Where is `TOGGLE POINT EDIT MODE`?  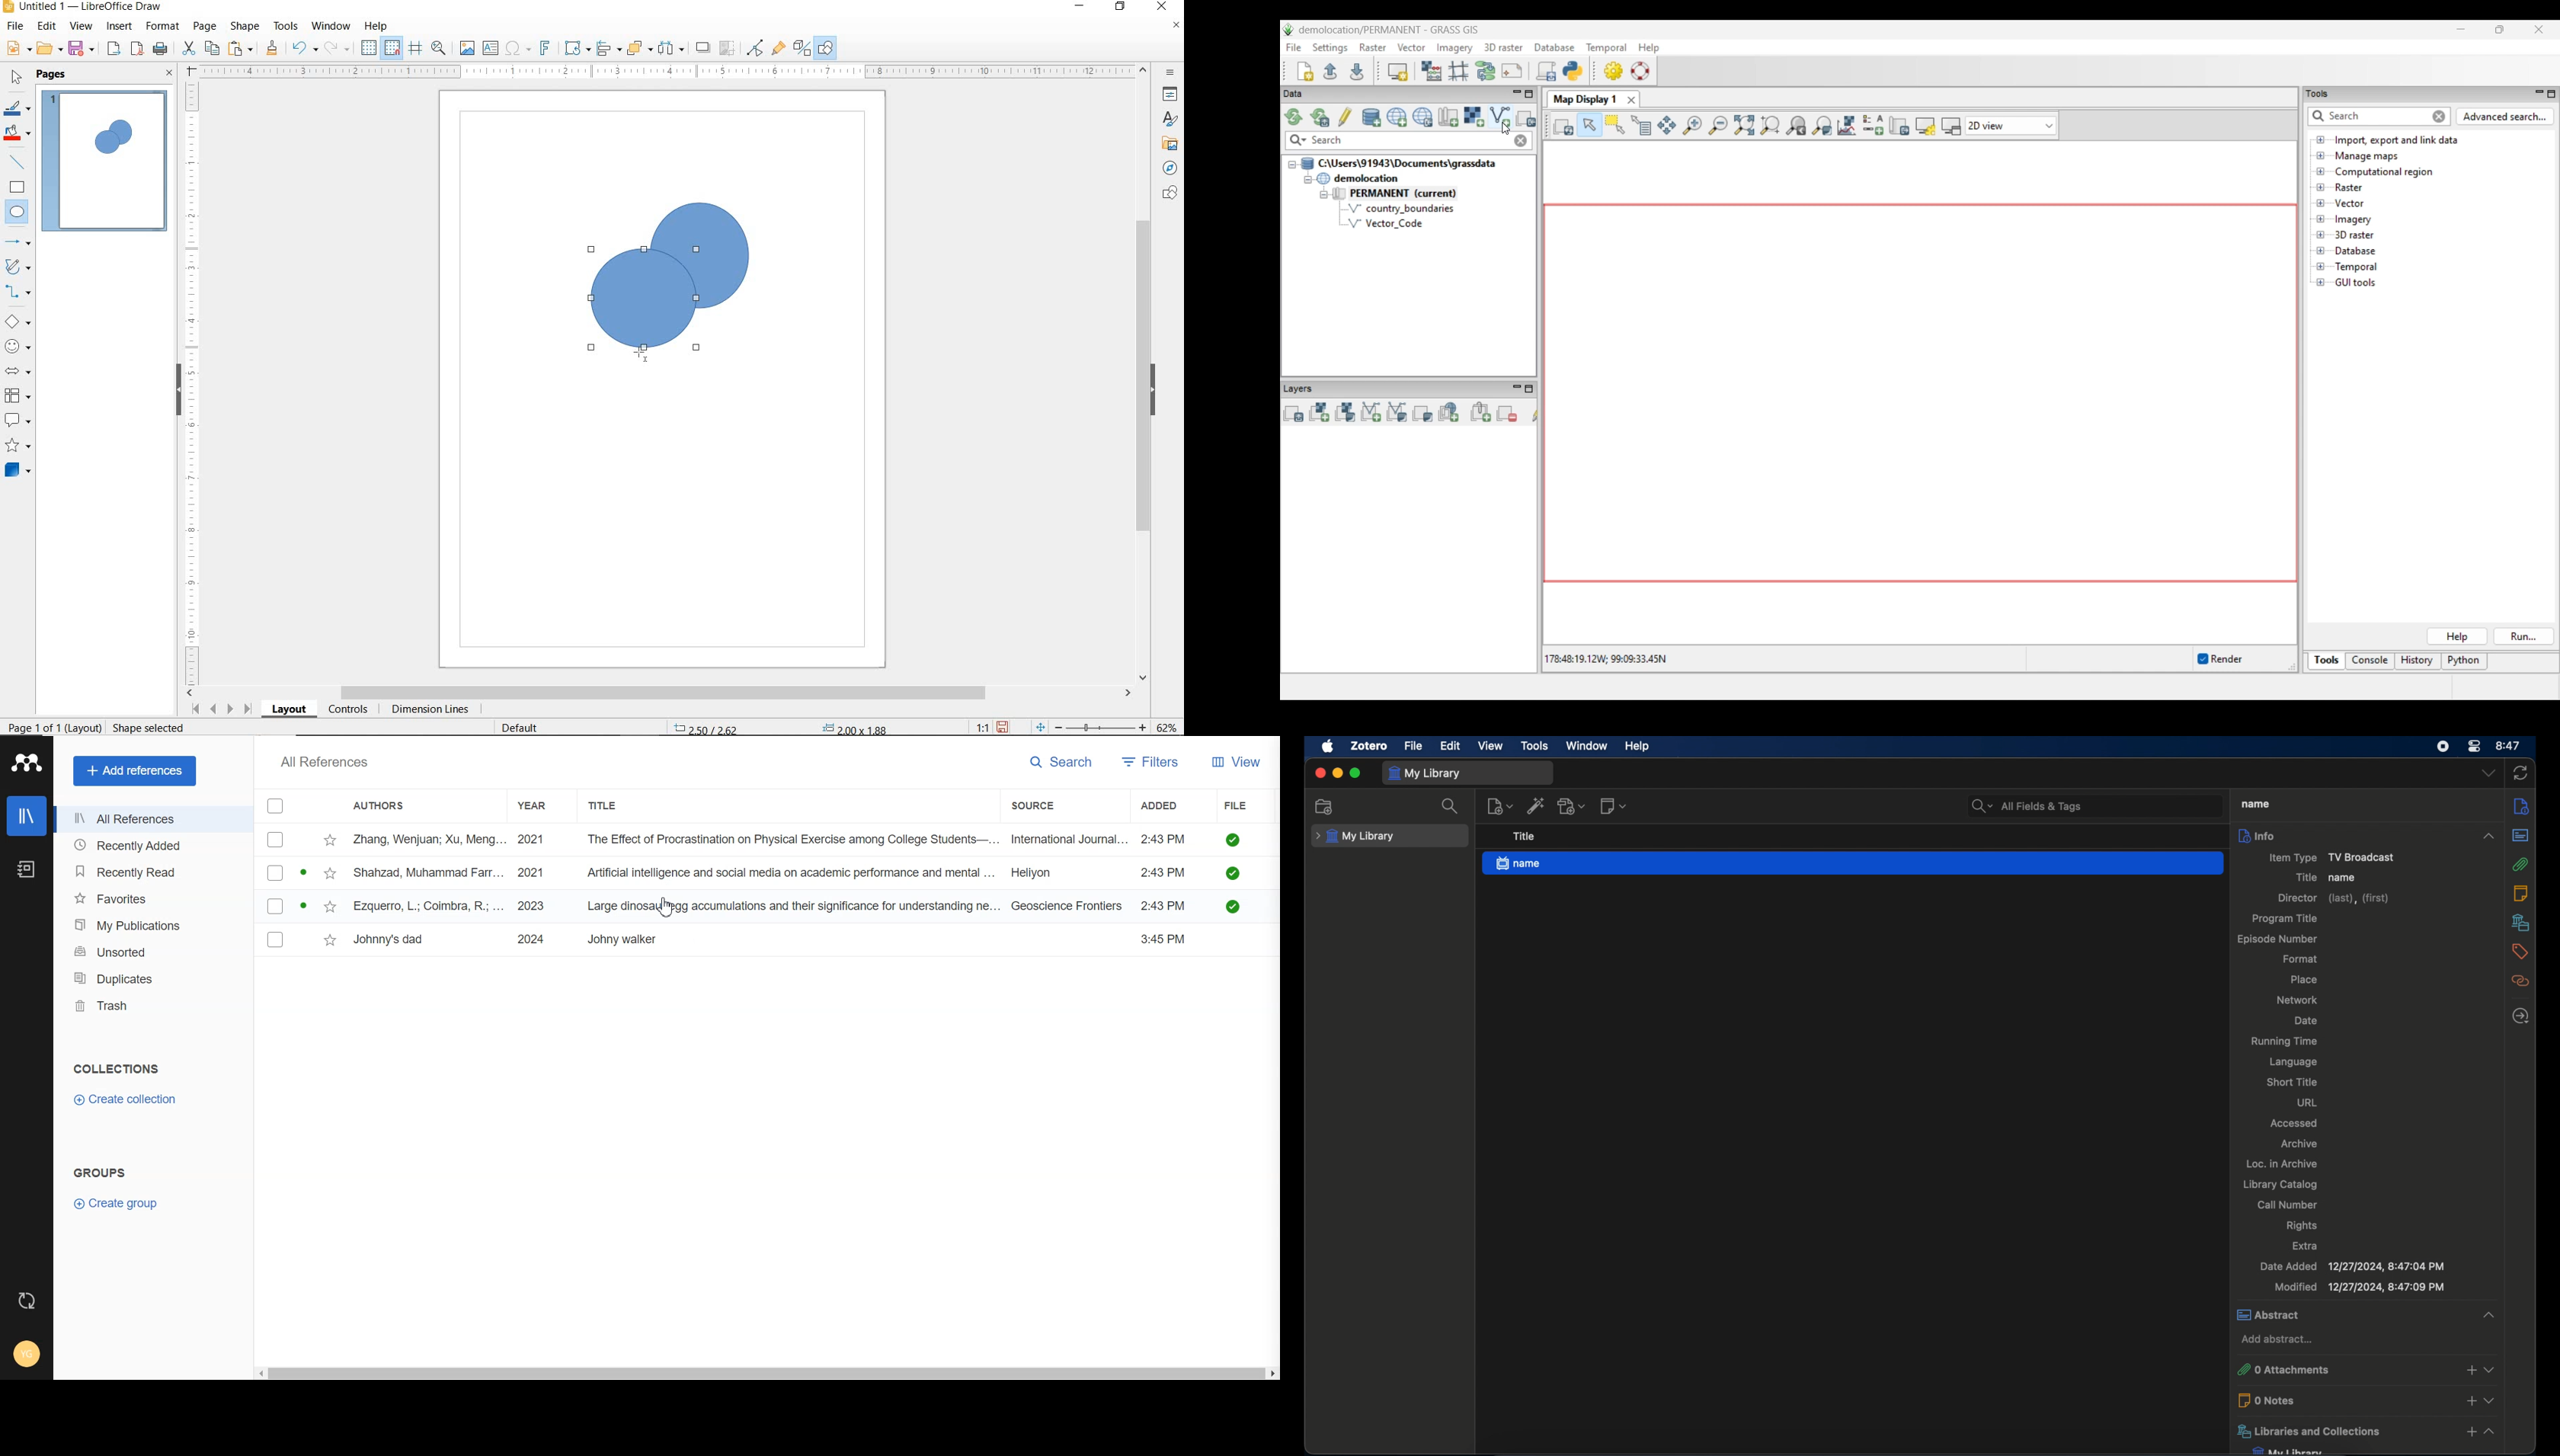 TOGGLE POINT EDIT MODE is located at coordinates (756, 48).